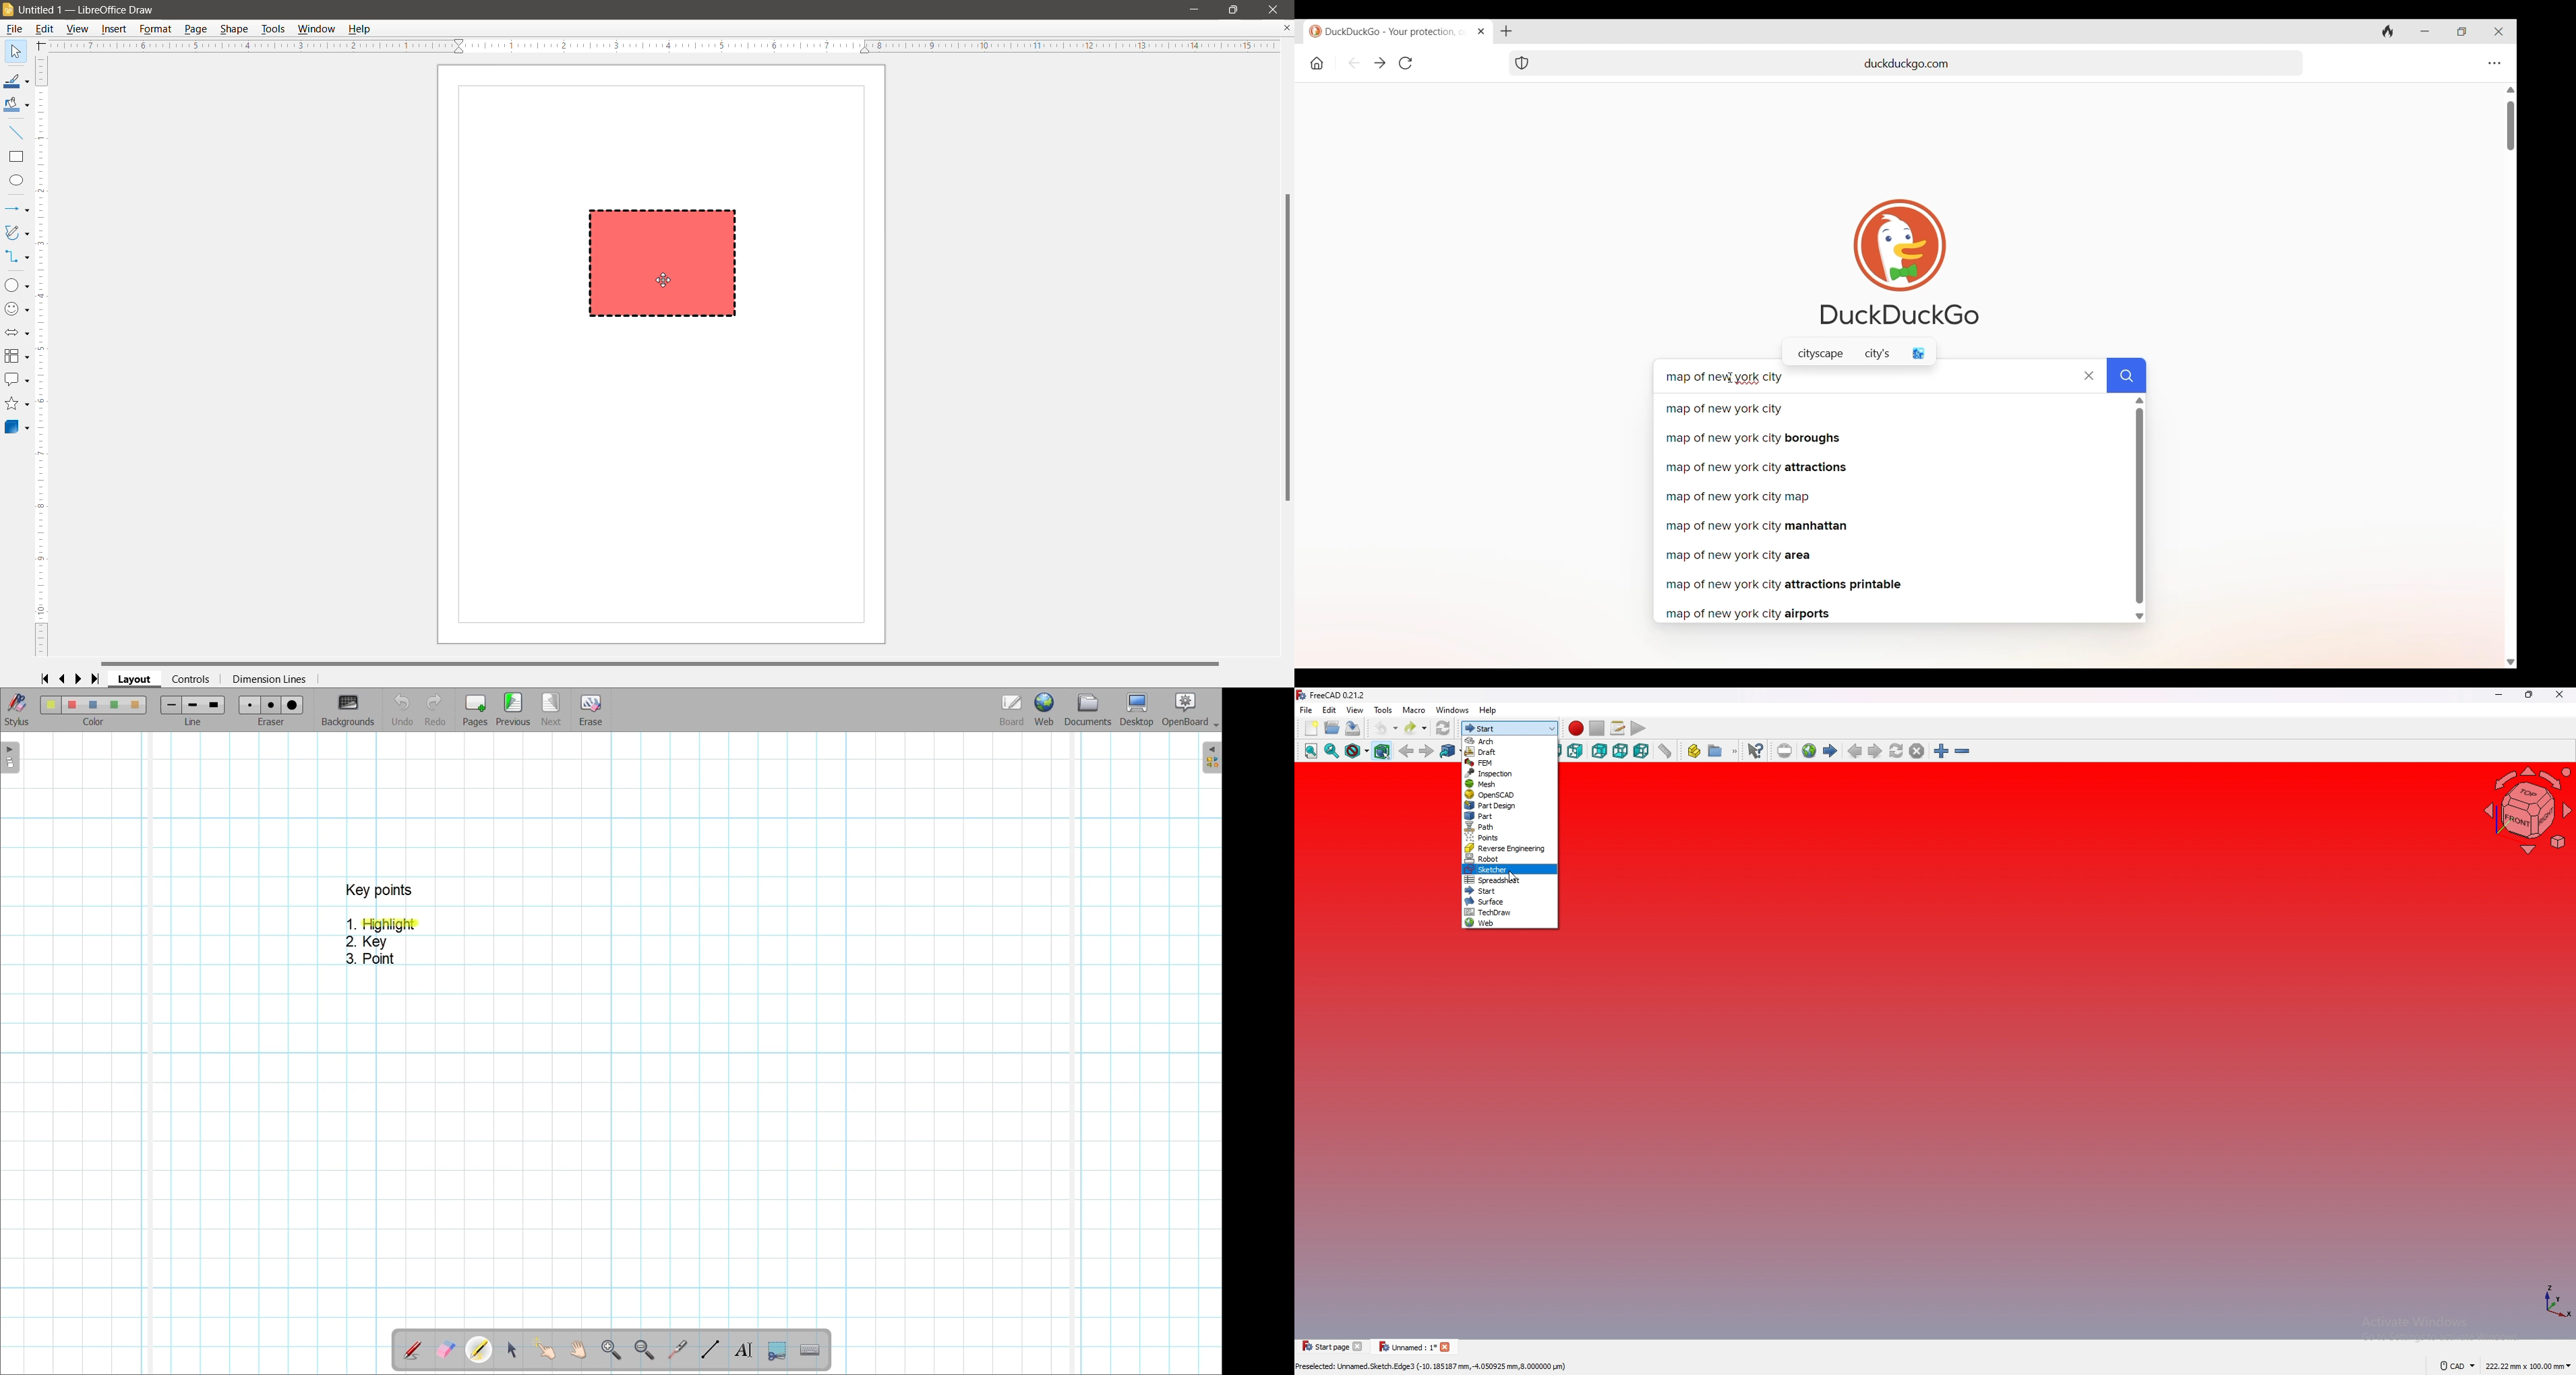  I want to click on Minimize, so click(1195, 9).